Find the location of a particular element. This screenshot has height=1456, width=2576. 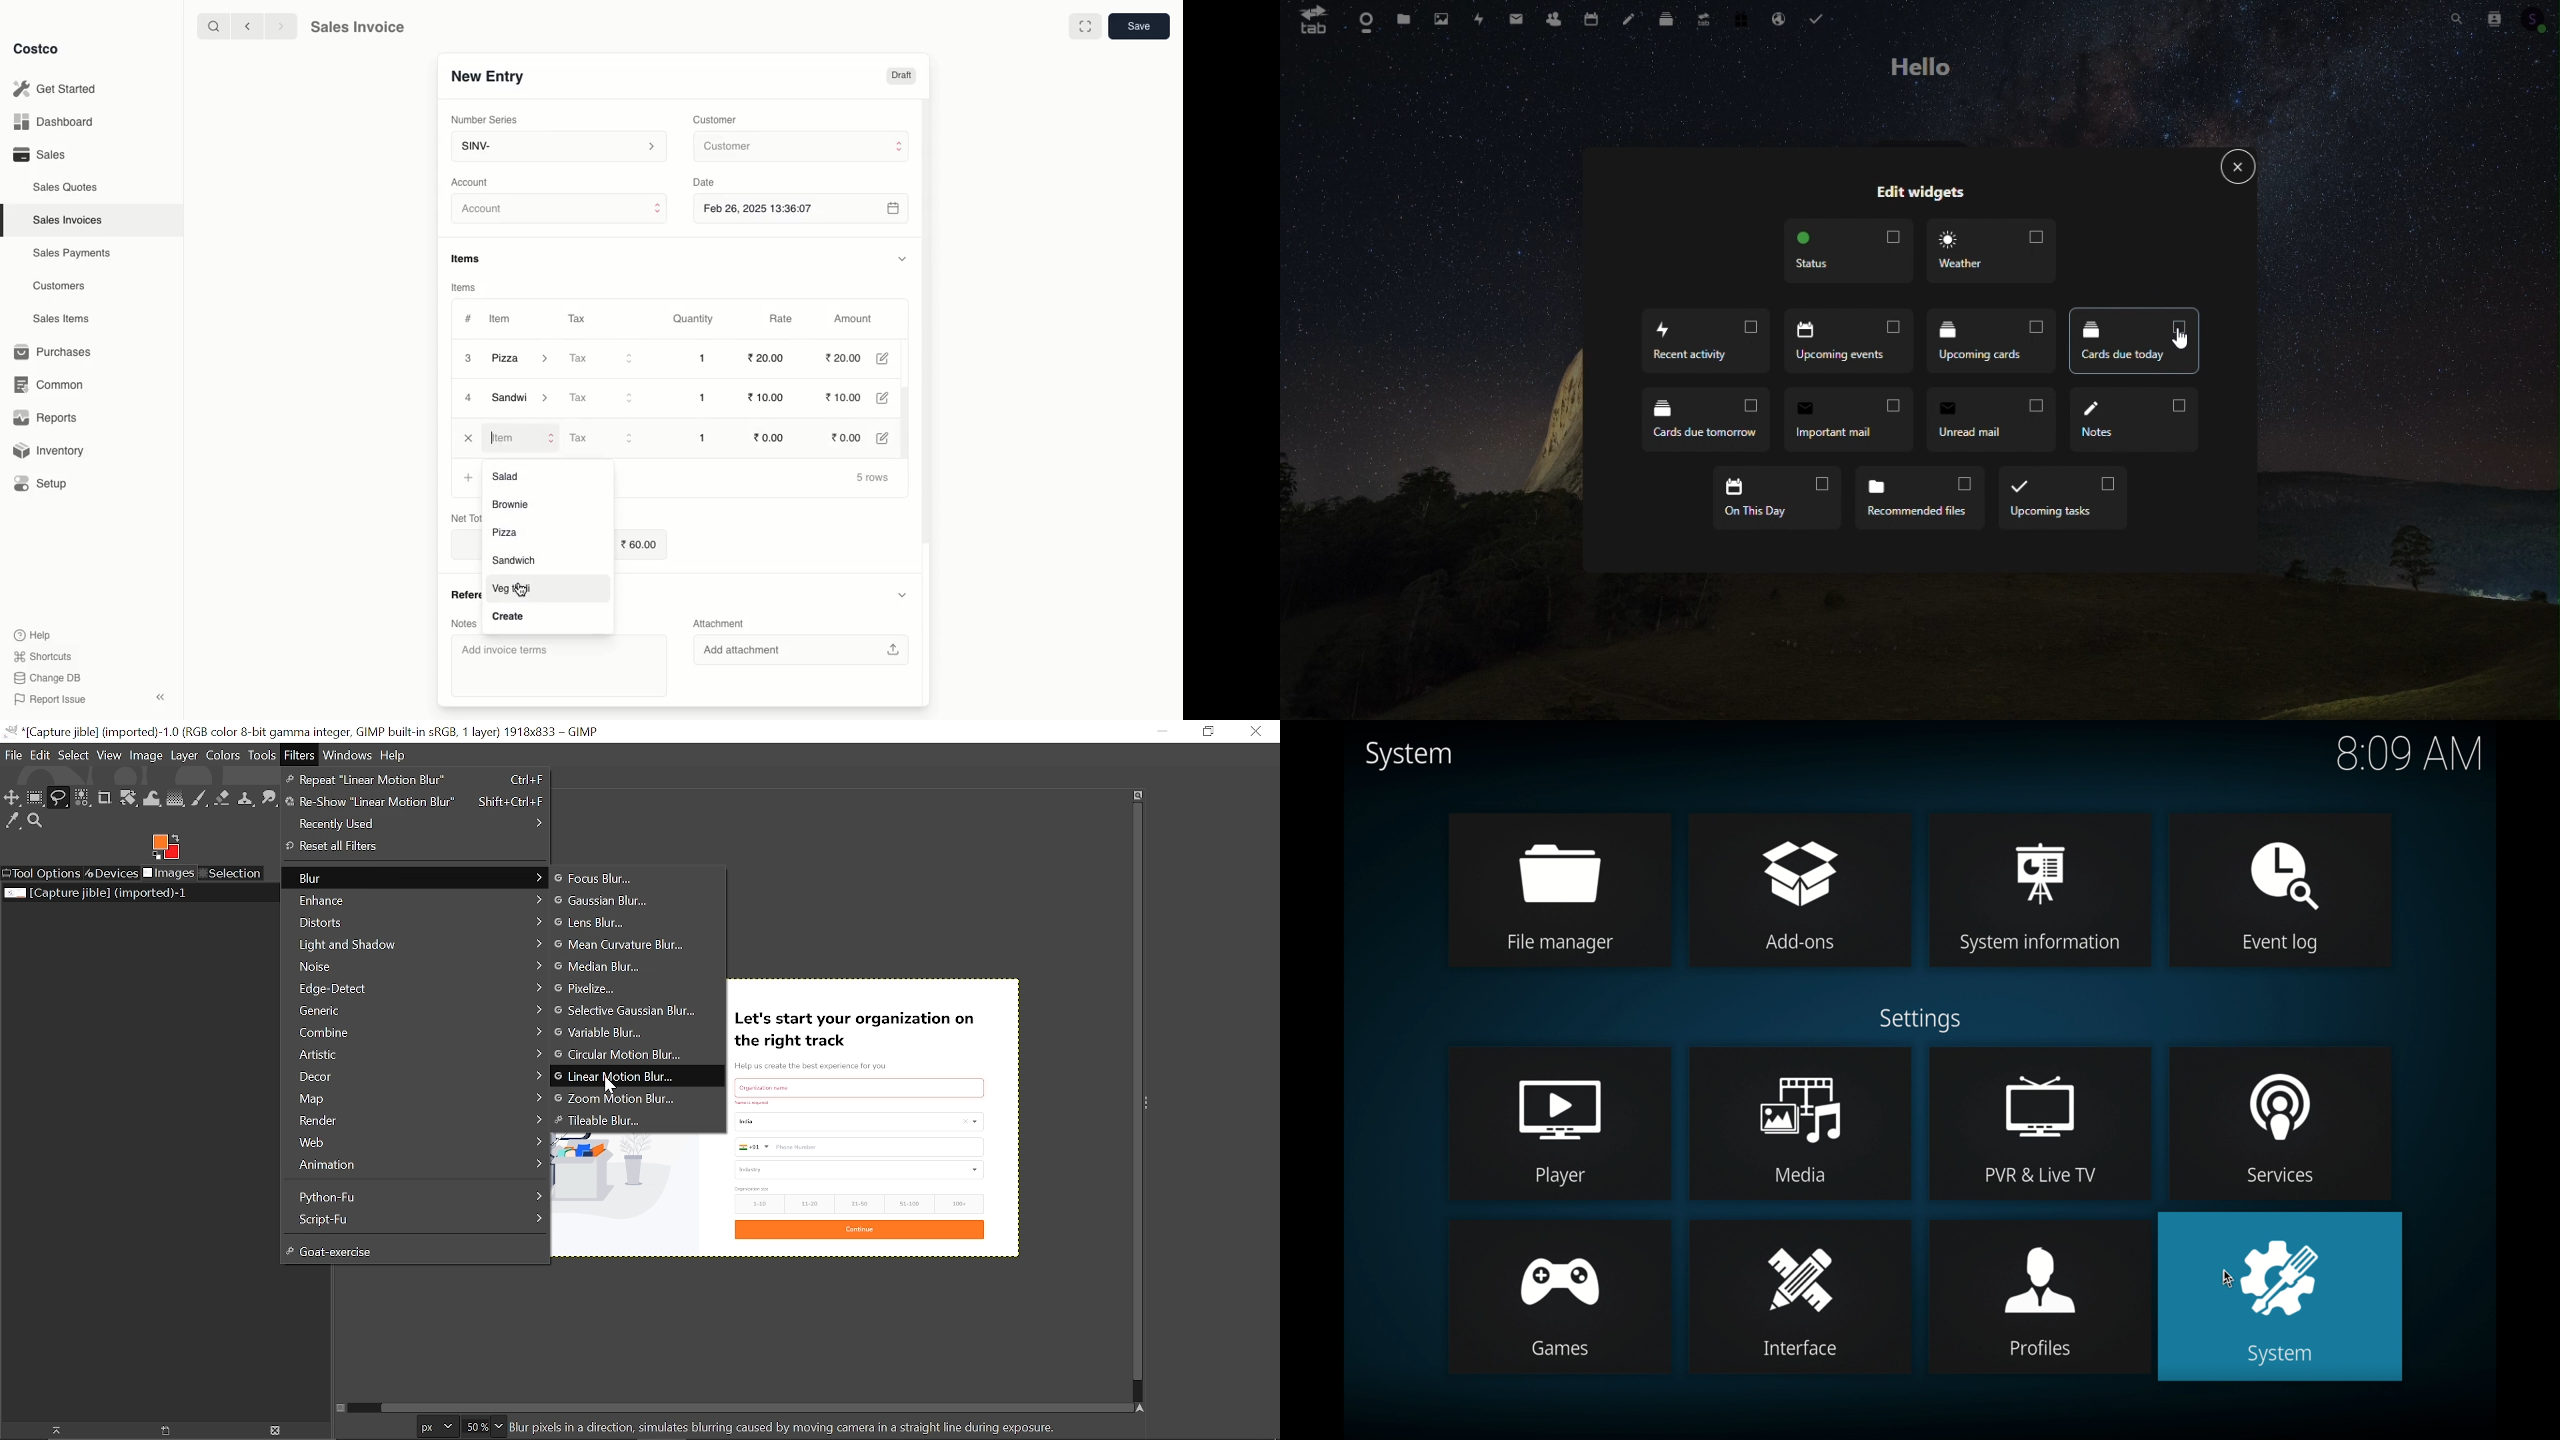

system information is located at coordinates (2041, 888).